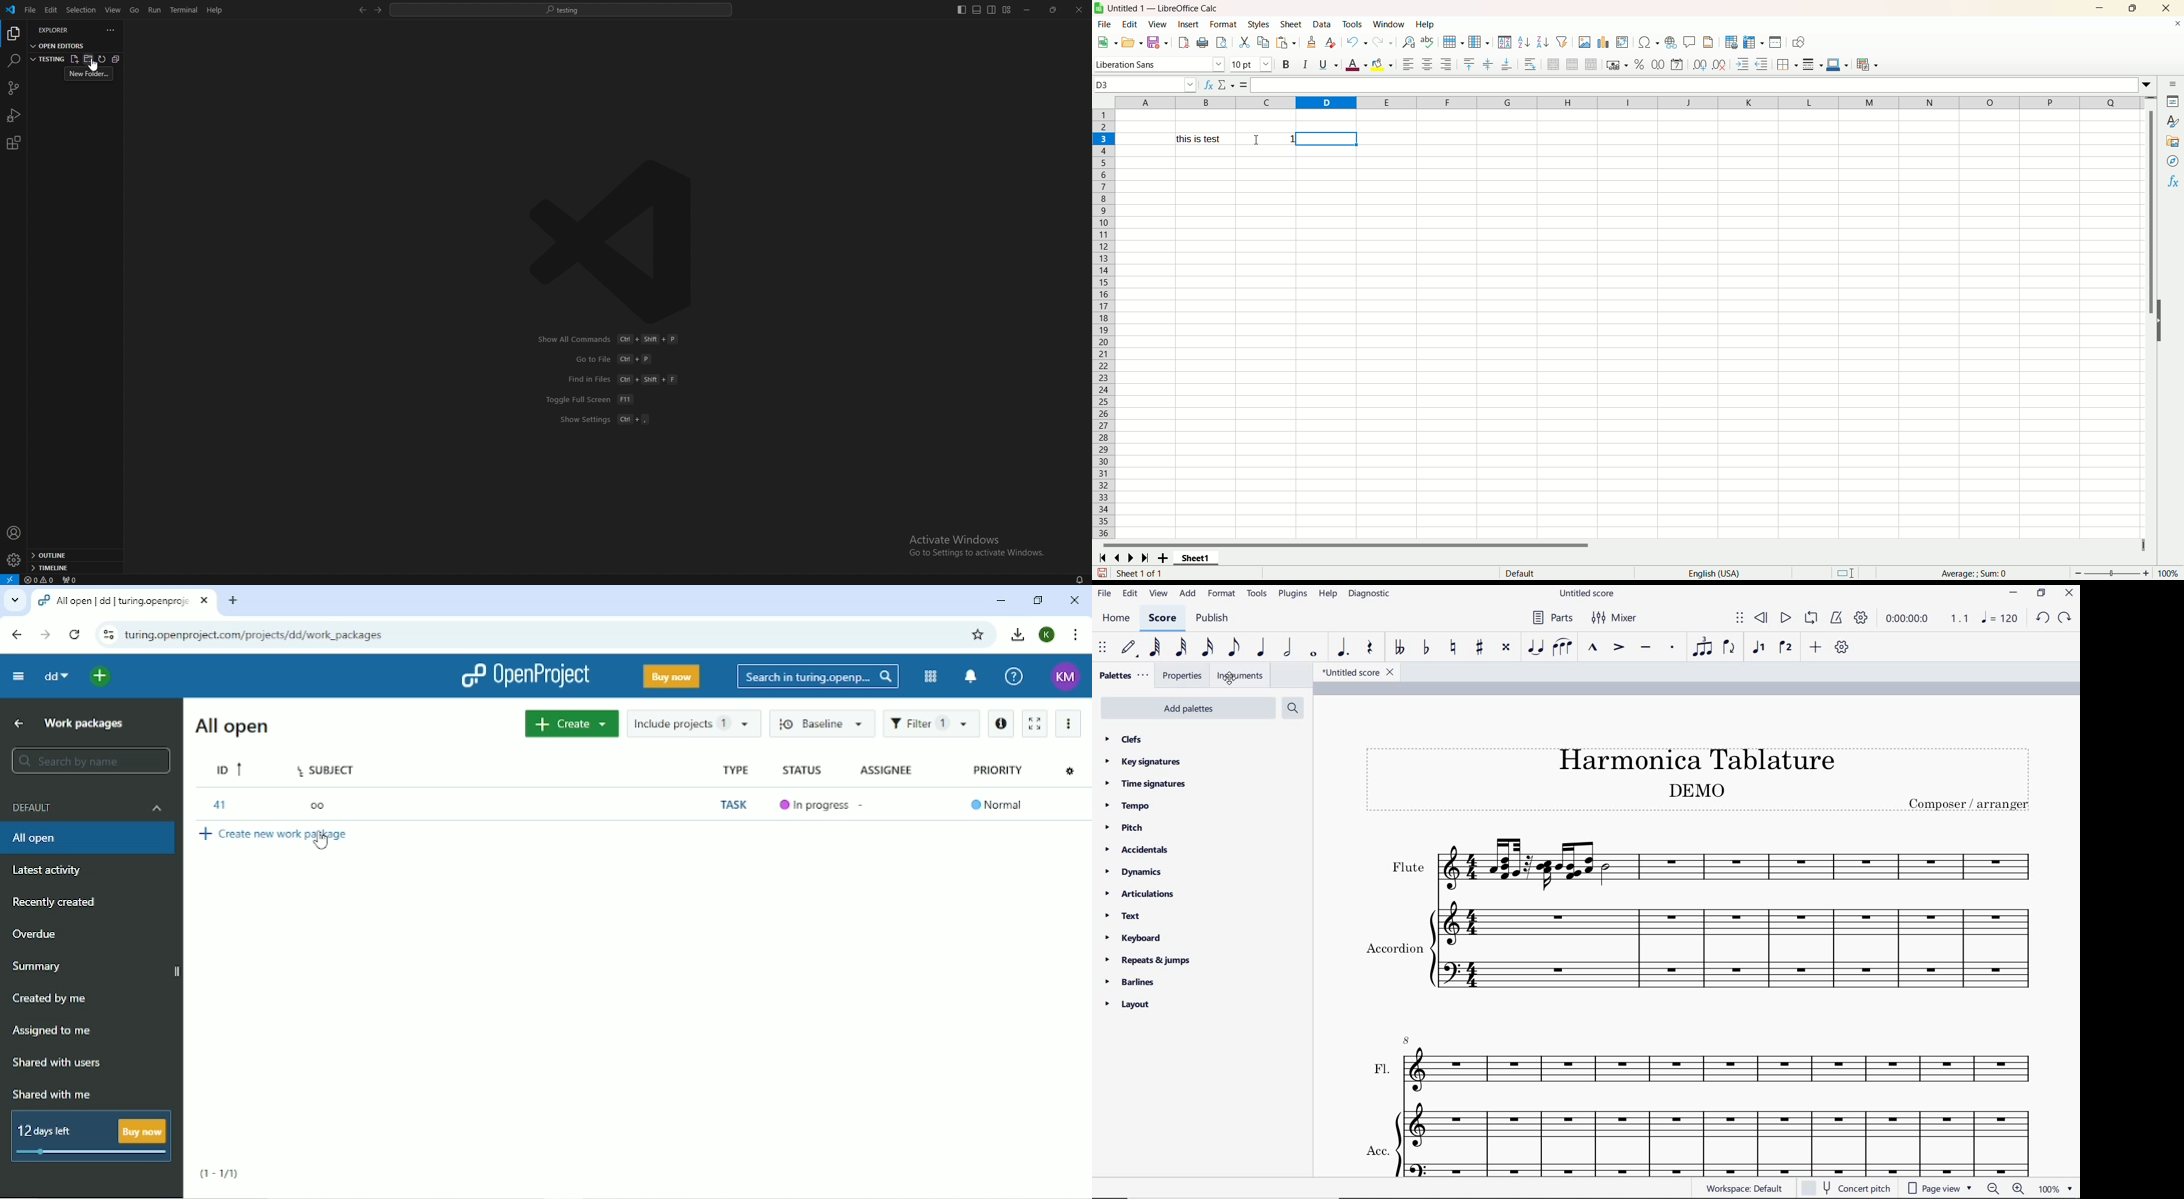 Image resolution: width=2184 pixels, height=1204 pixels. Describe the element at coordinates (1752, 42) in the screenshot. I see `freeze rows and columns` at that location.